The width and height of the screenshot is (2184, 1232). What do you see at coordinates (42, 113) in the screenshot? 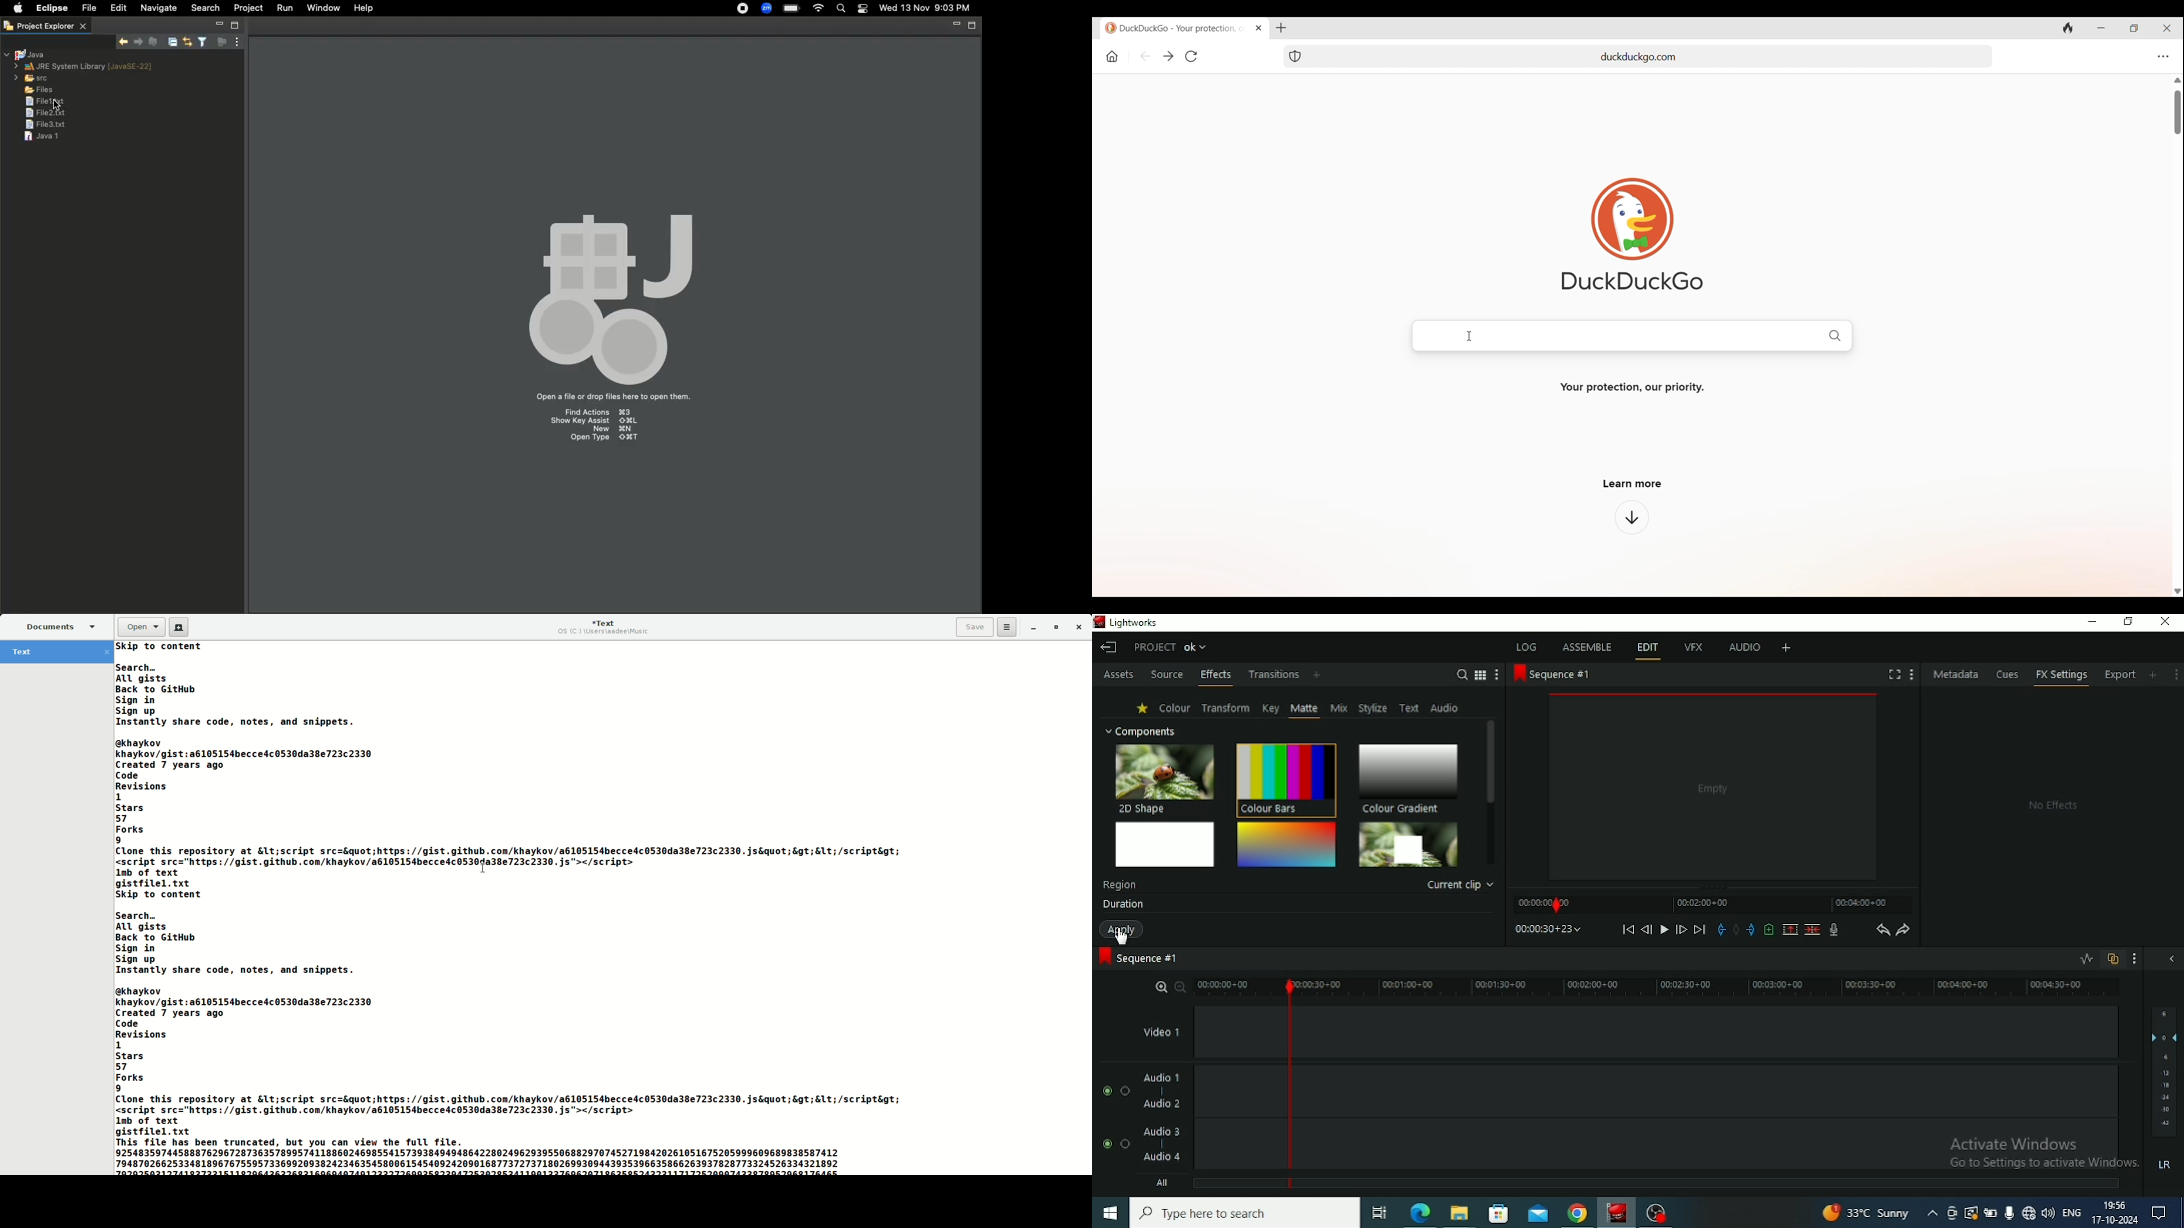
I see `File 2.text` at bounding box center [42, 113].